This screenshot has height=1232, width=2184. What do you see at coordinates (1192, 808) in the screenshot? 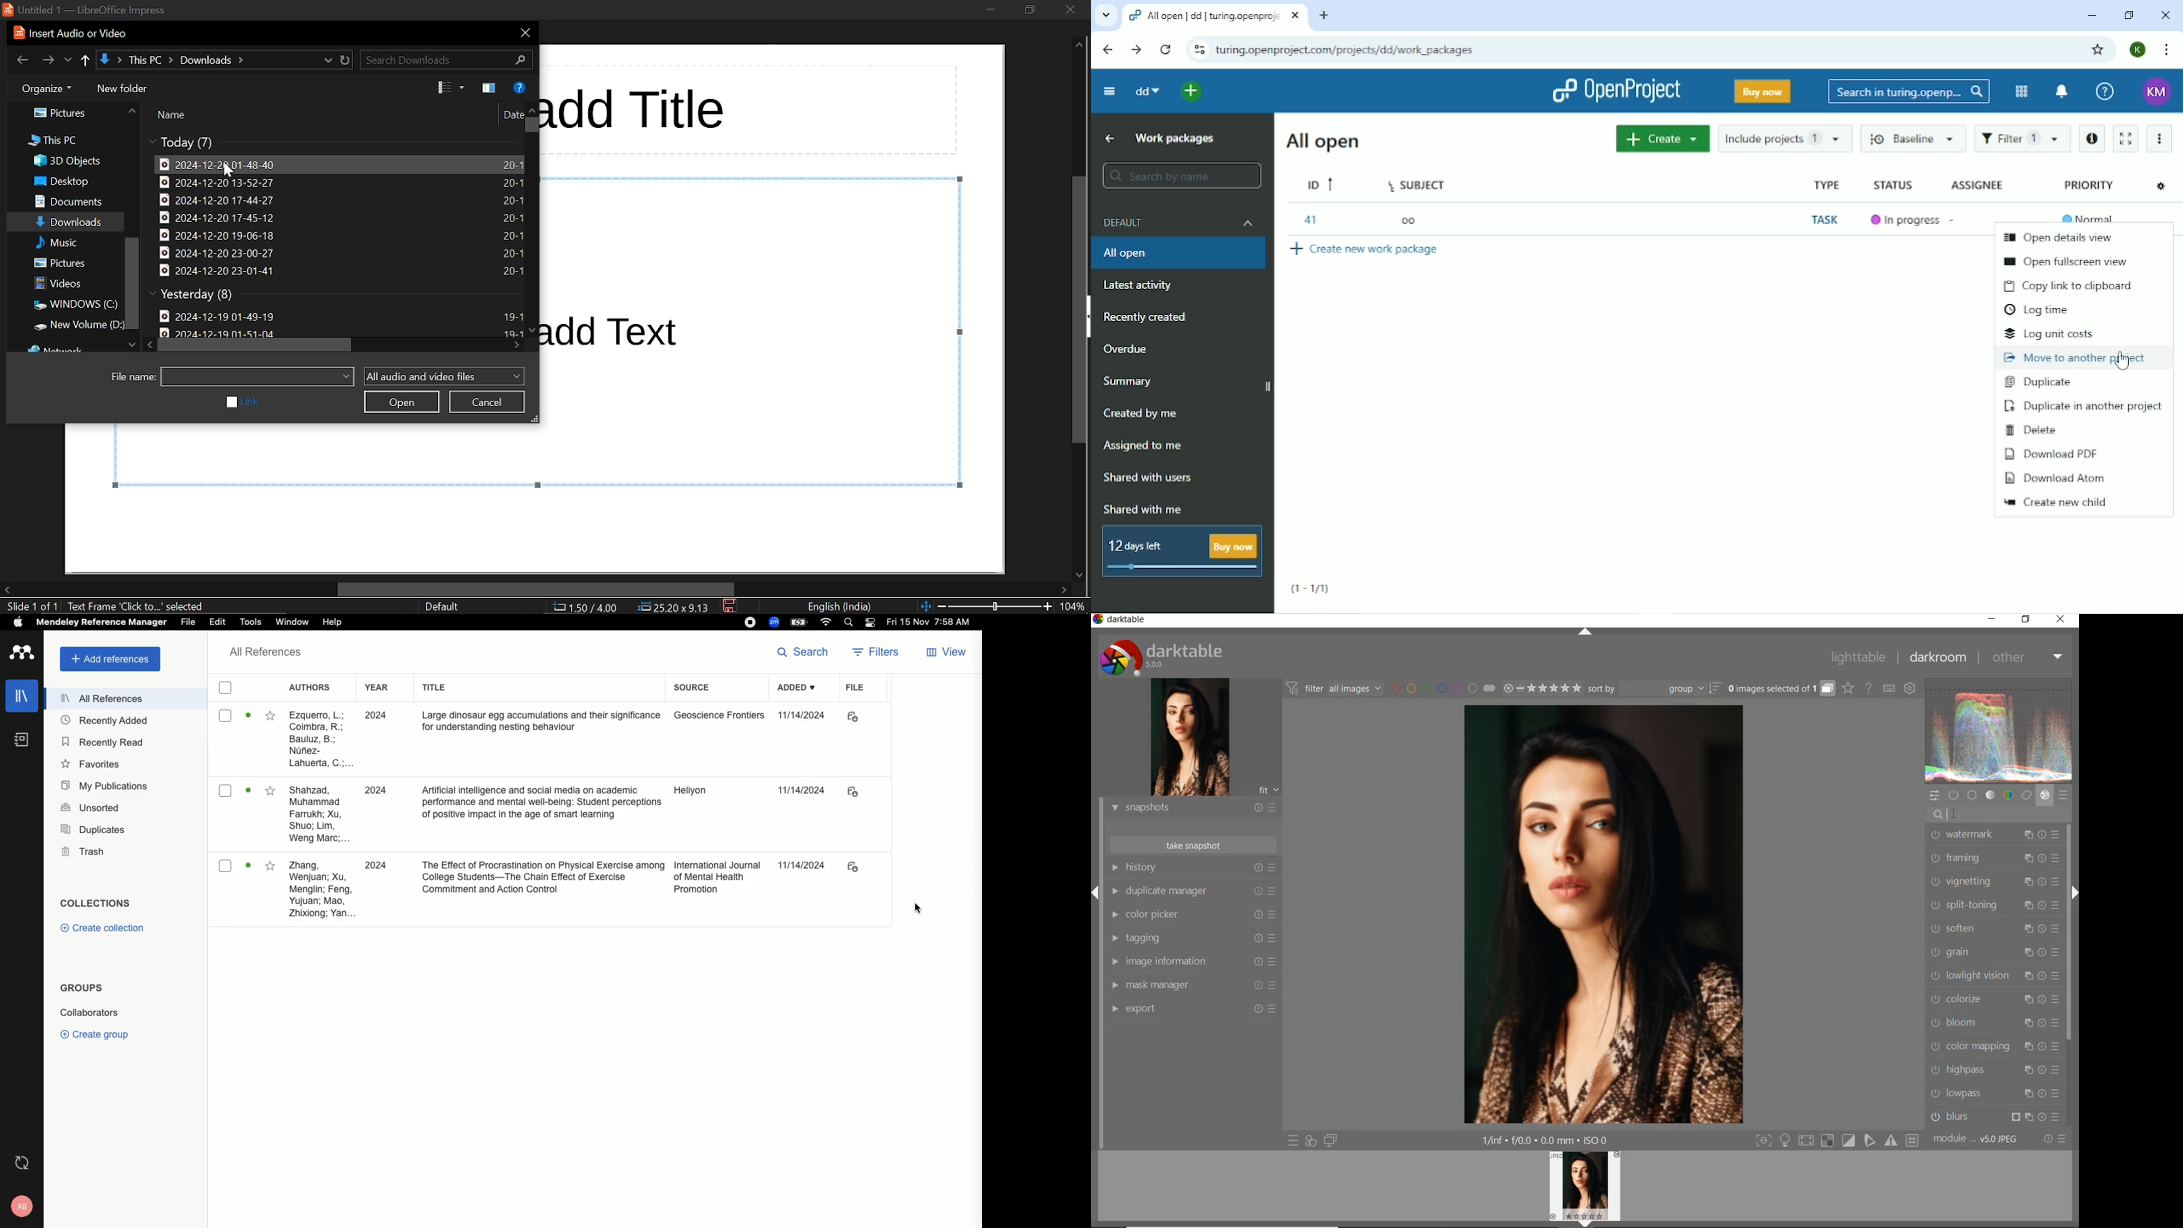
I see `snapshots` at bounding box center [1192, 808].